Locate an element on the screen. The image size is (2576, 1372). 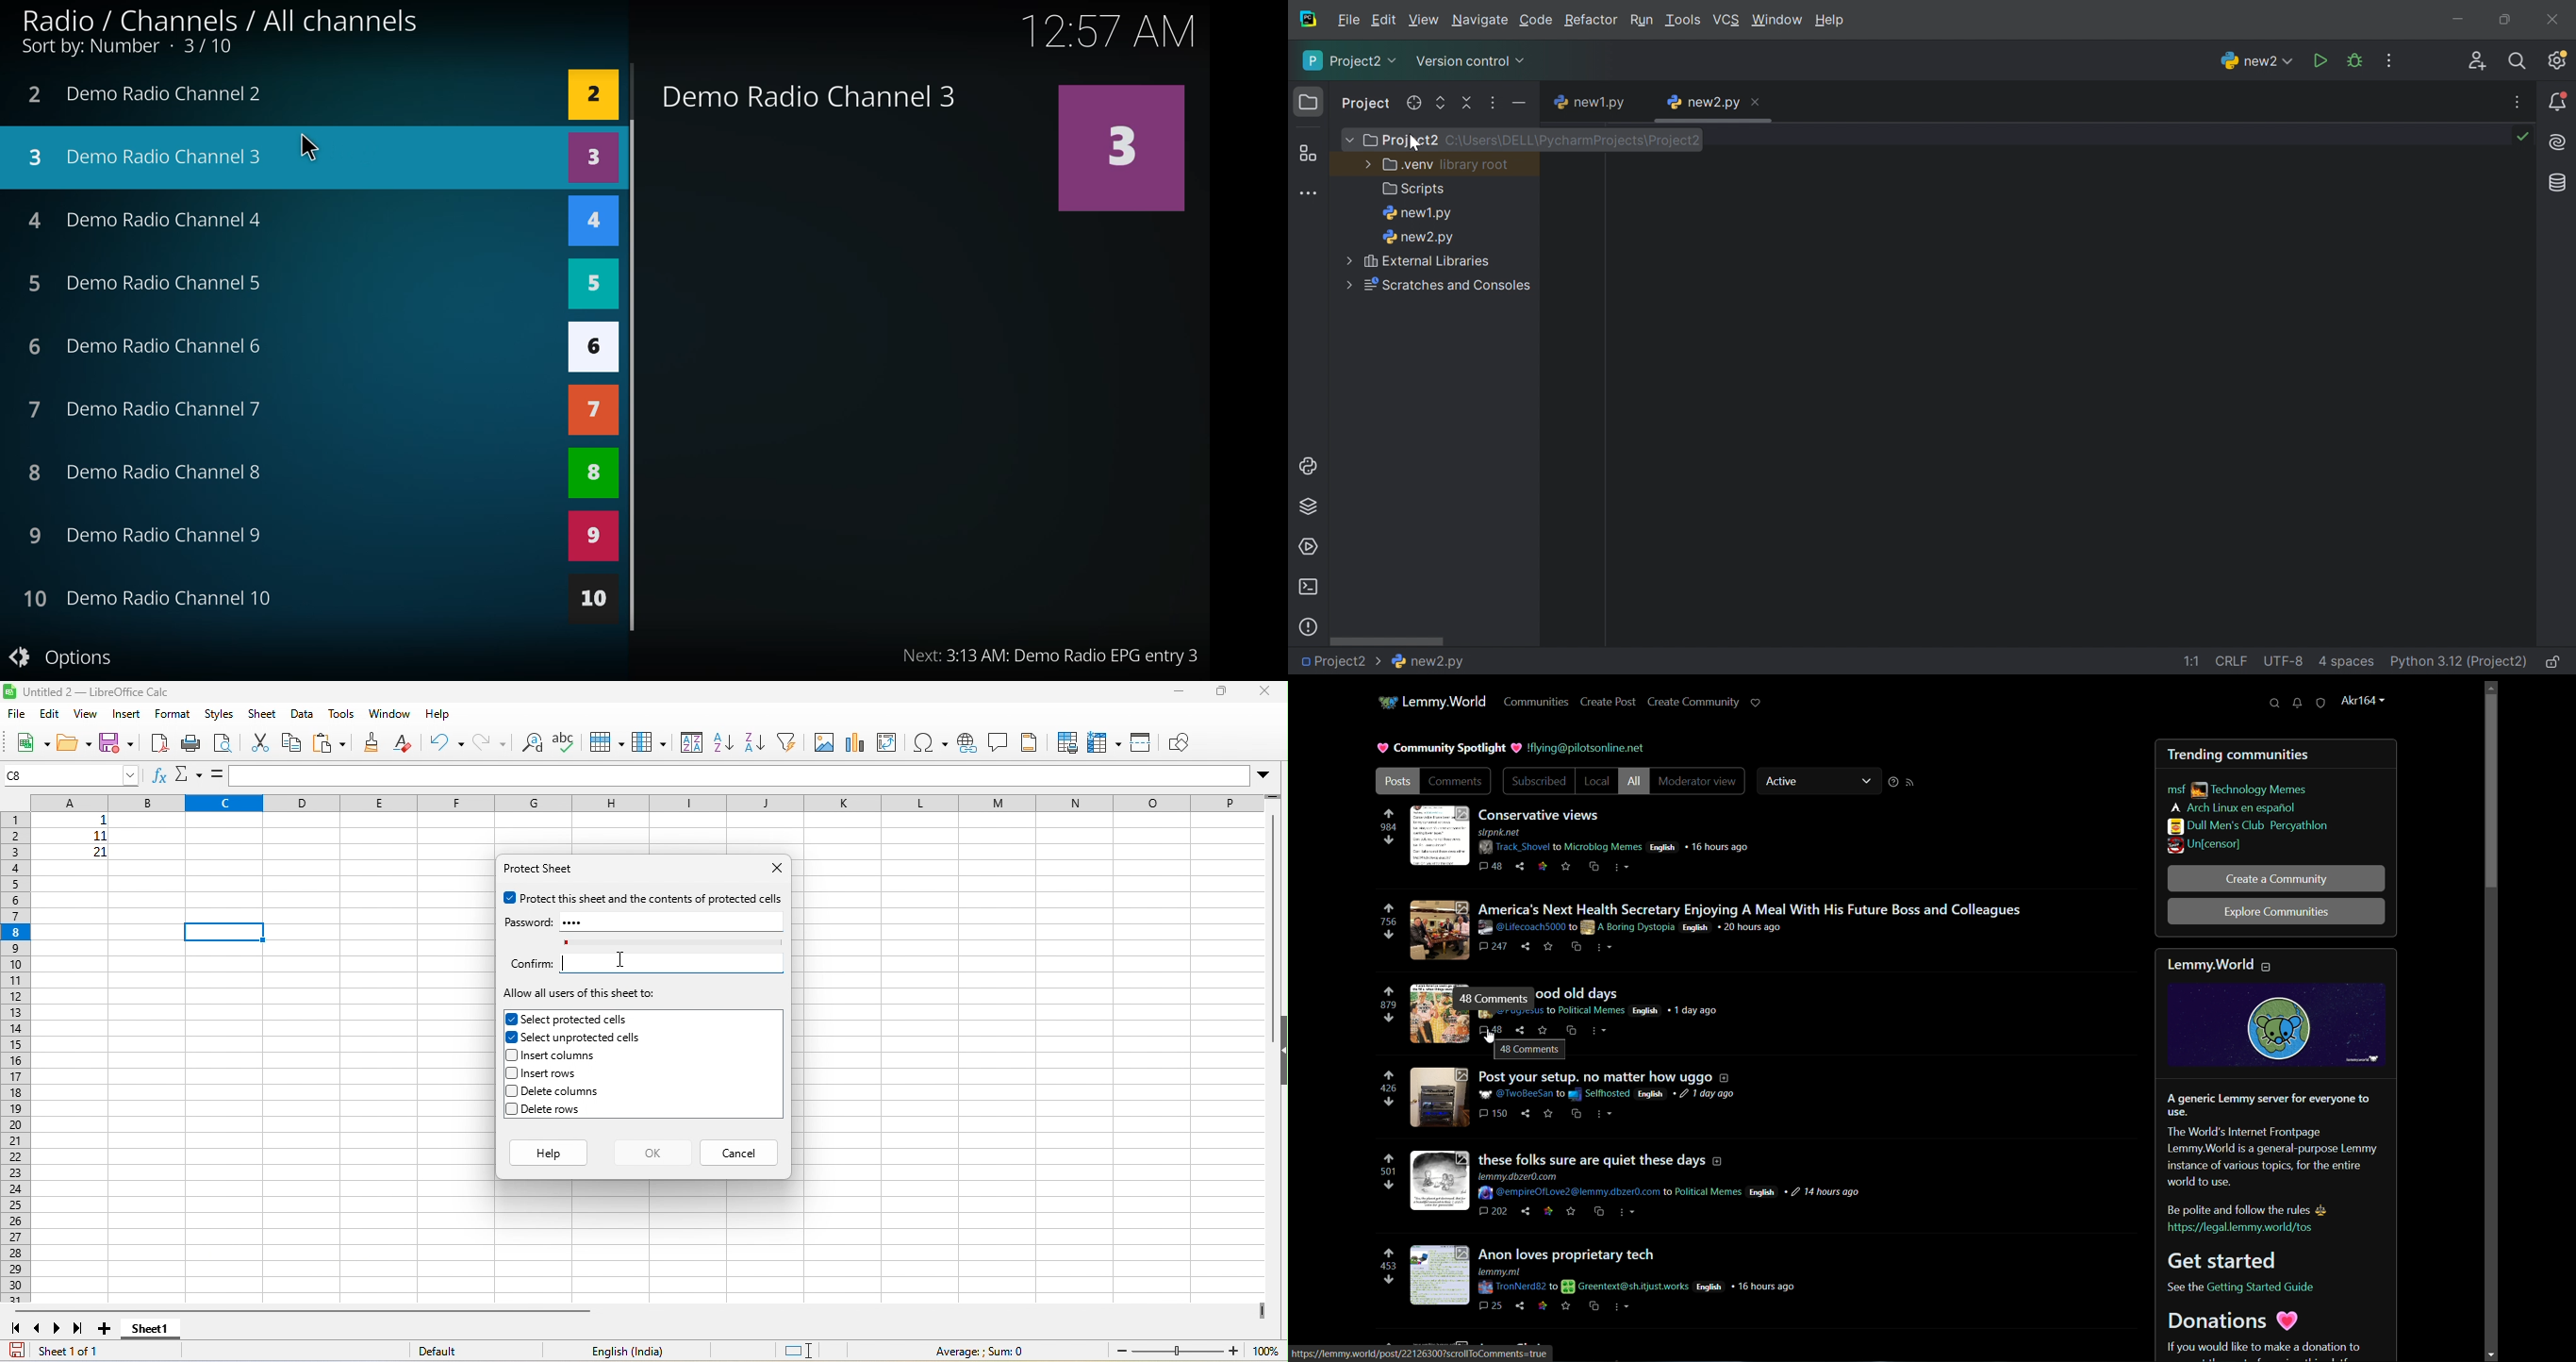
save is located at coordinates (18, 1349).